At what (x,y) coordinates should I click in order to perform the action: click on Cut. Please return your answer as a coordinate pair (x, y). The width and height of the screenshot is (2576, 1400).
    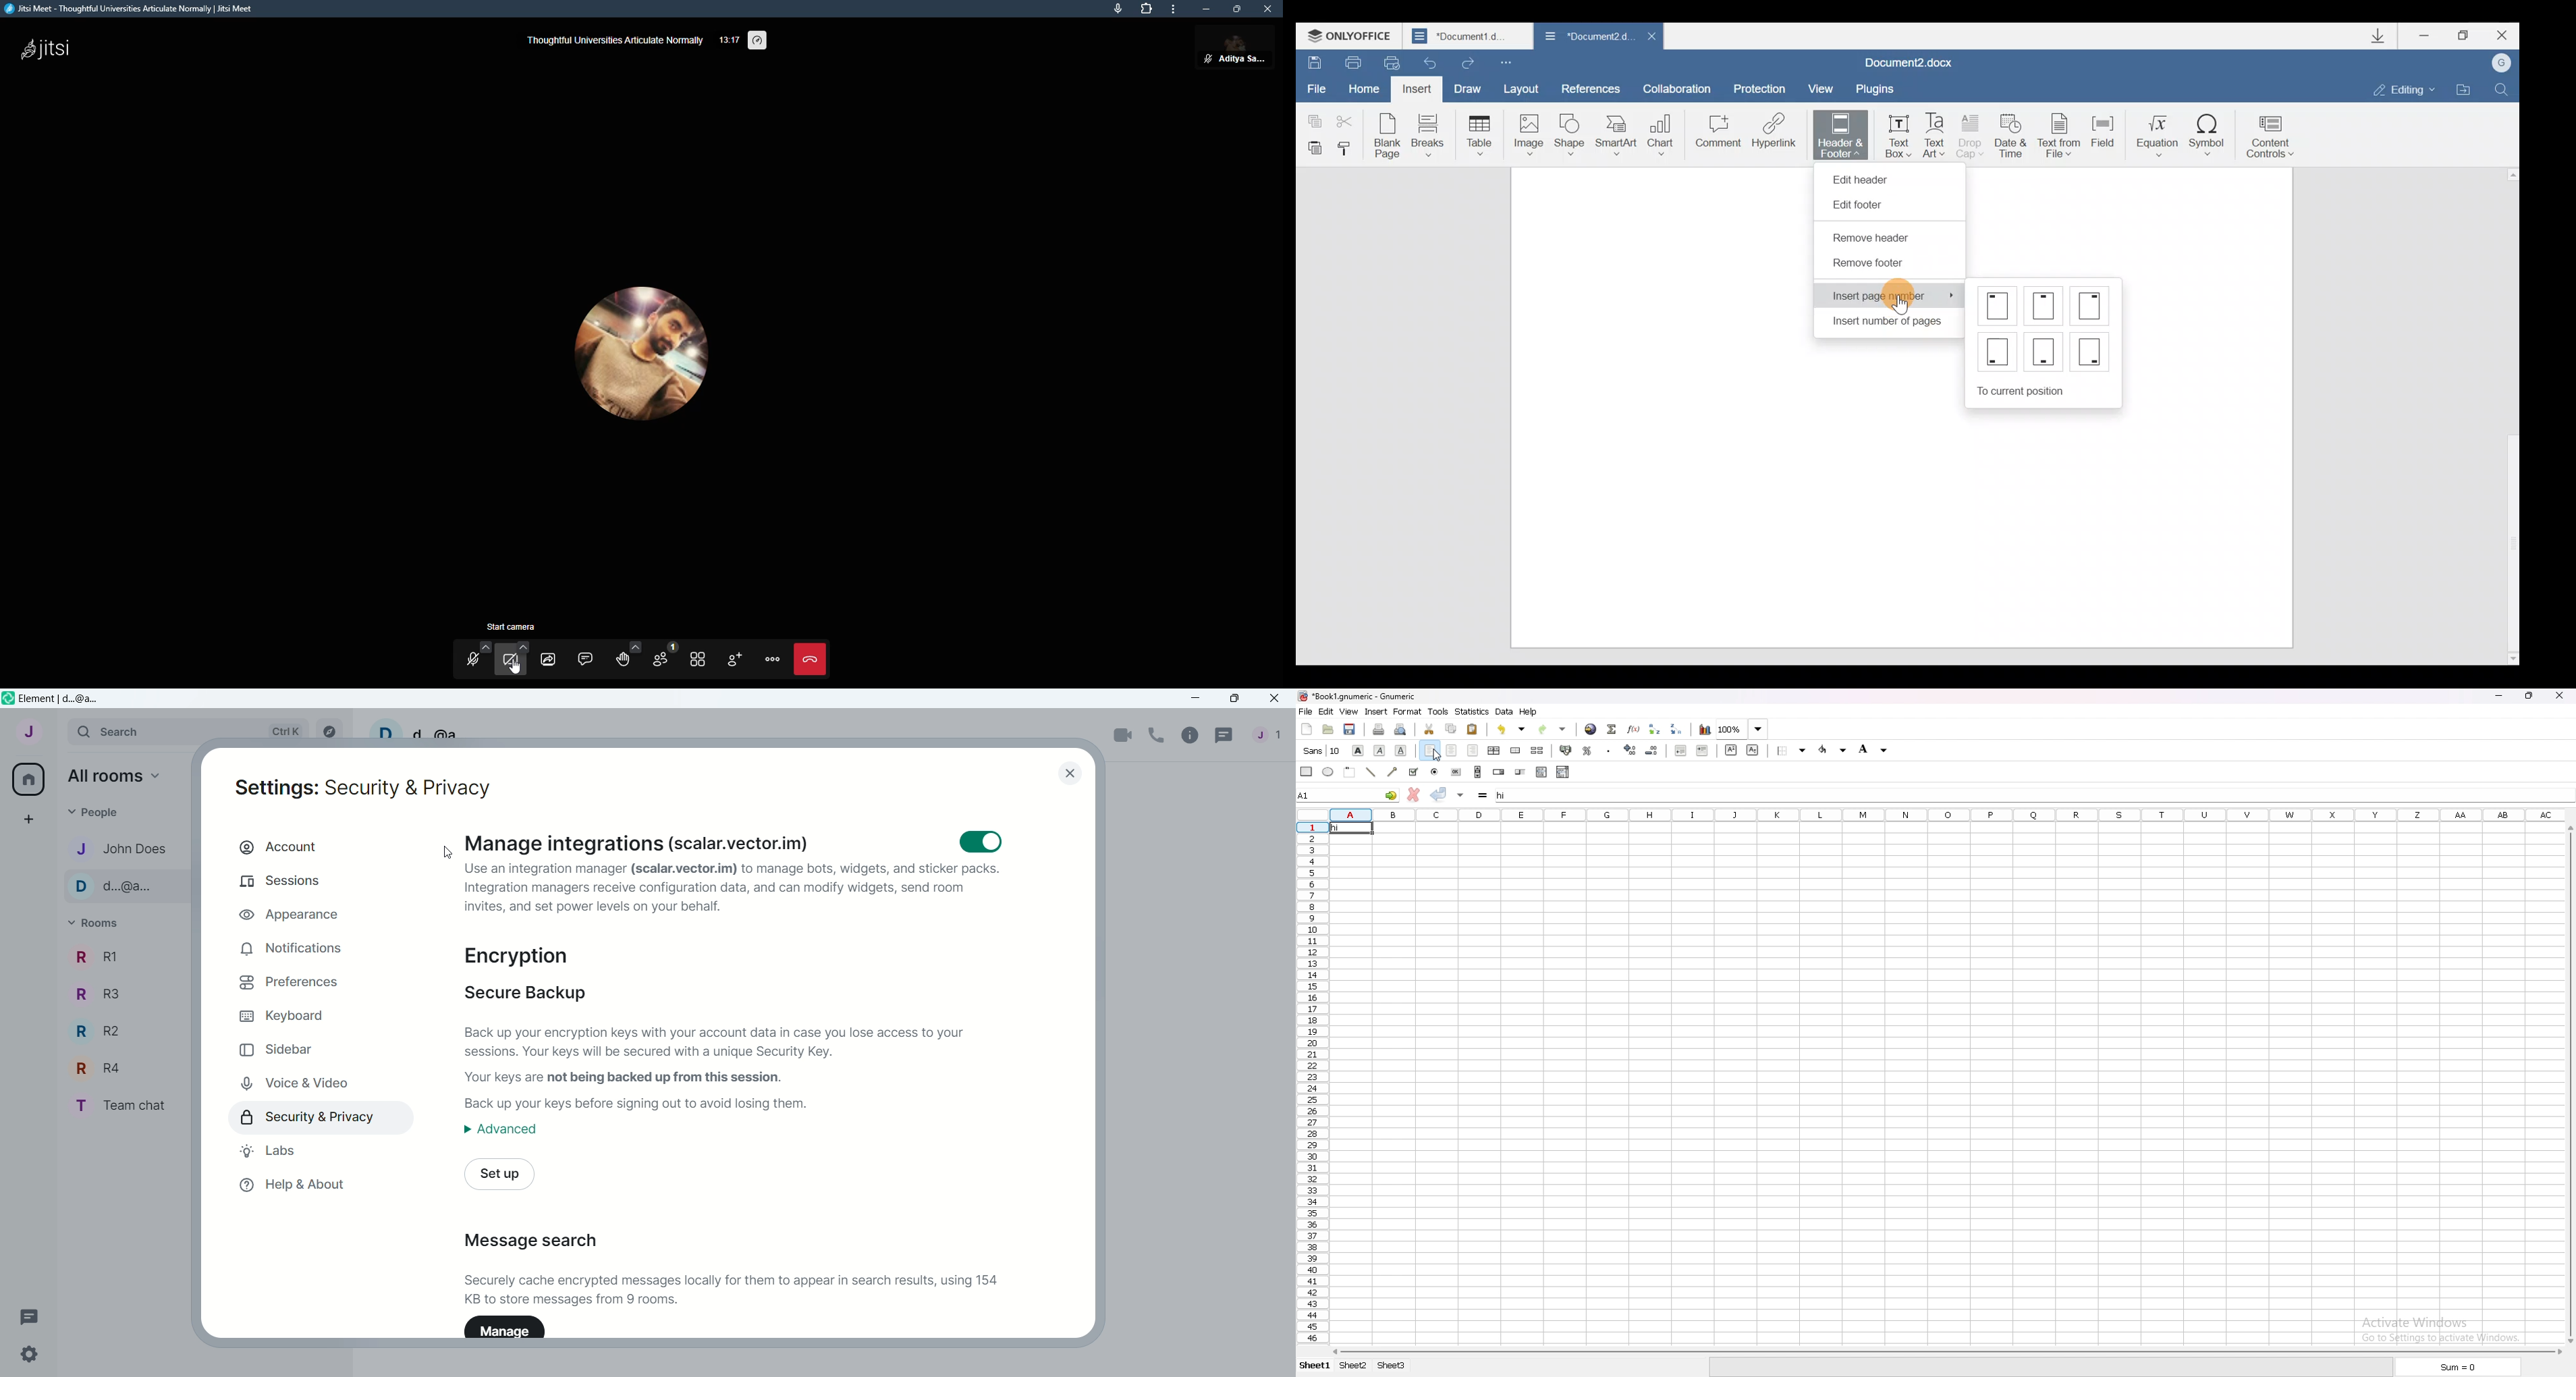
    Looking at the image, I should click on (1348, 122).